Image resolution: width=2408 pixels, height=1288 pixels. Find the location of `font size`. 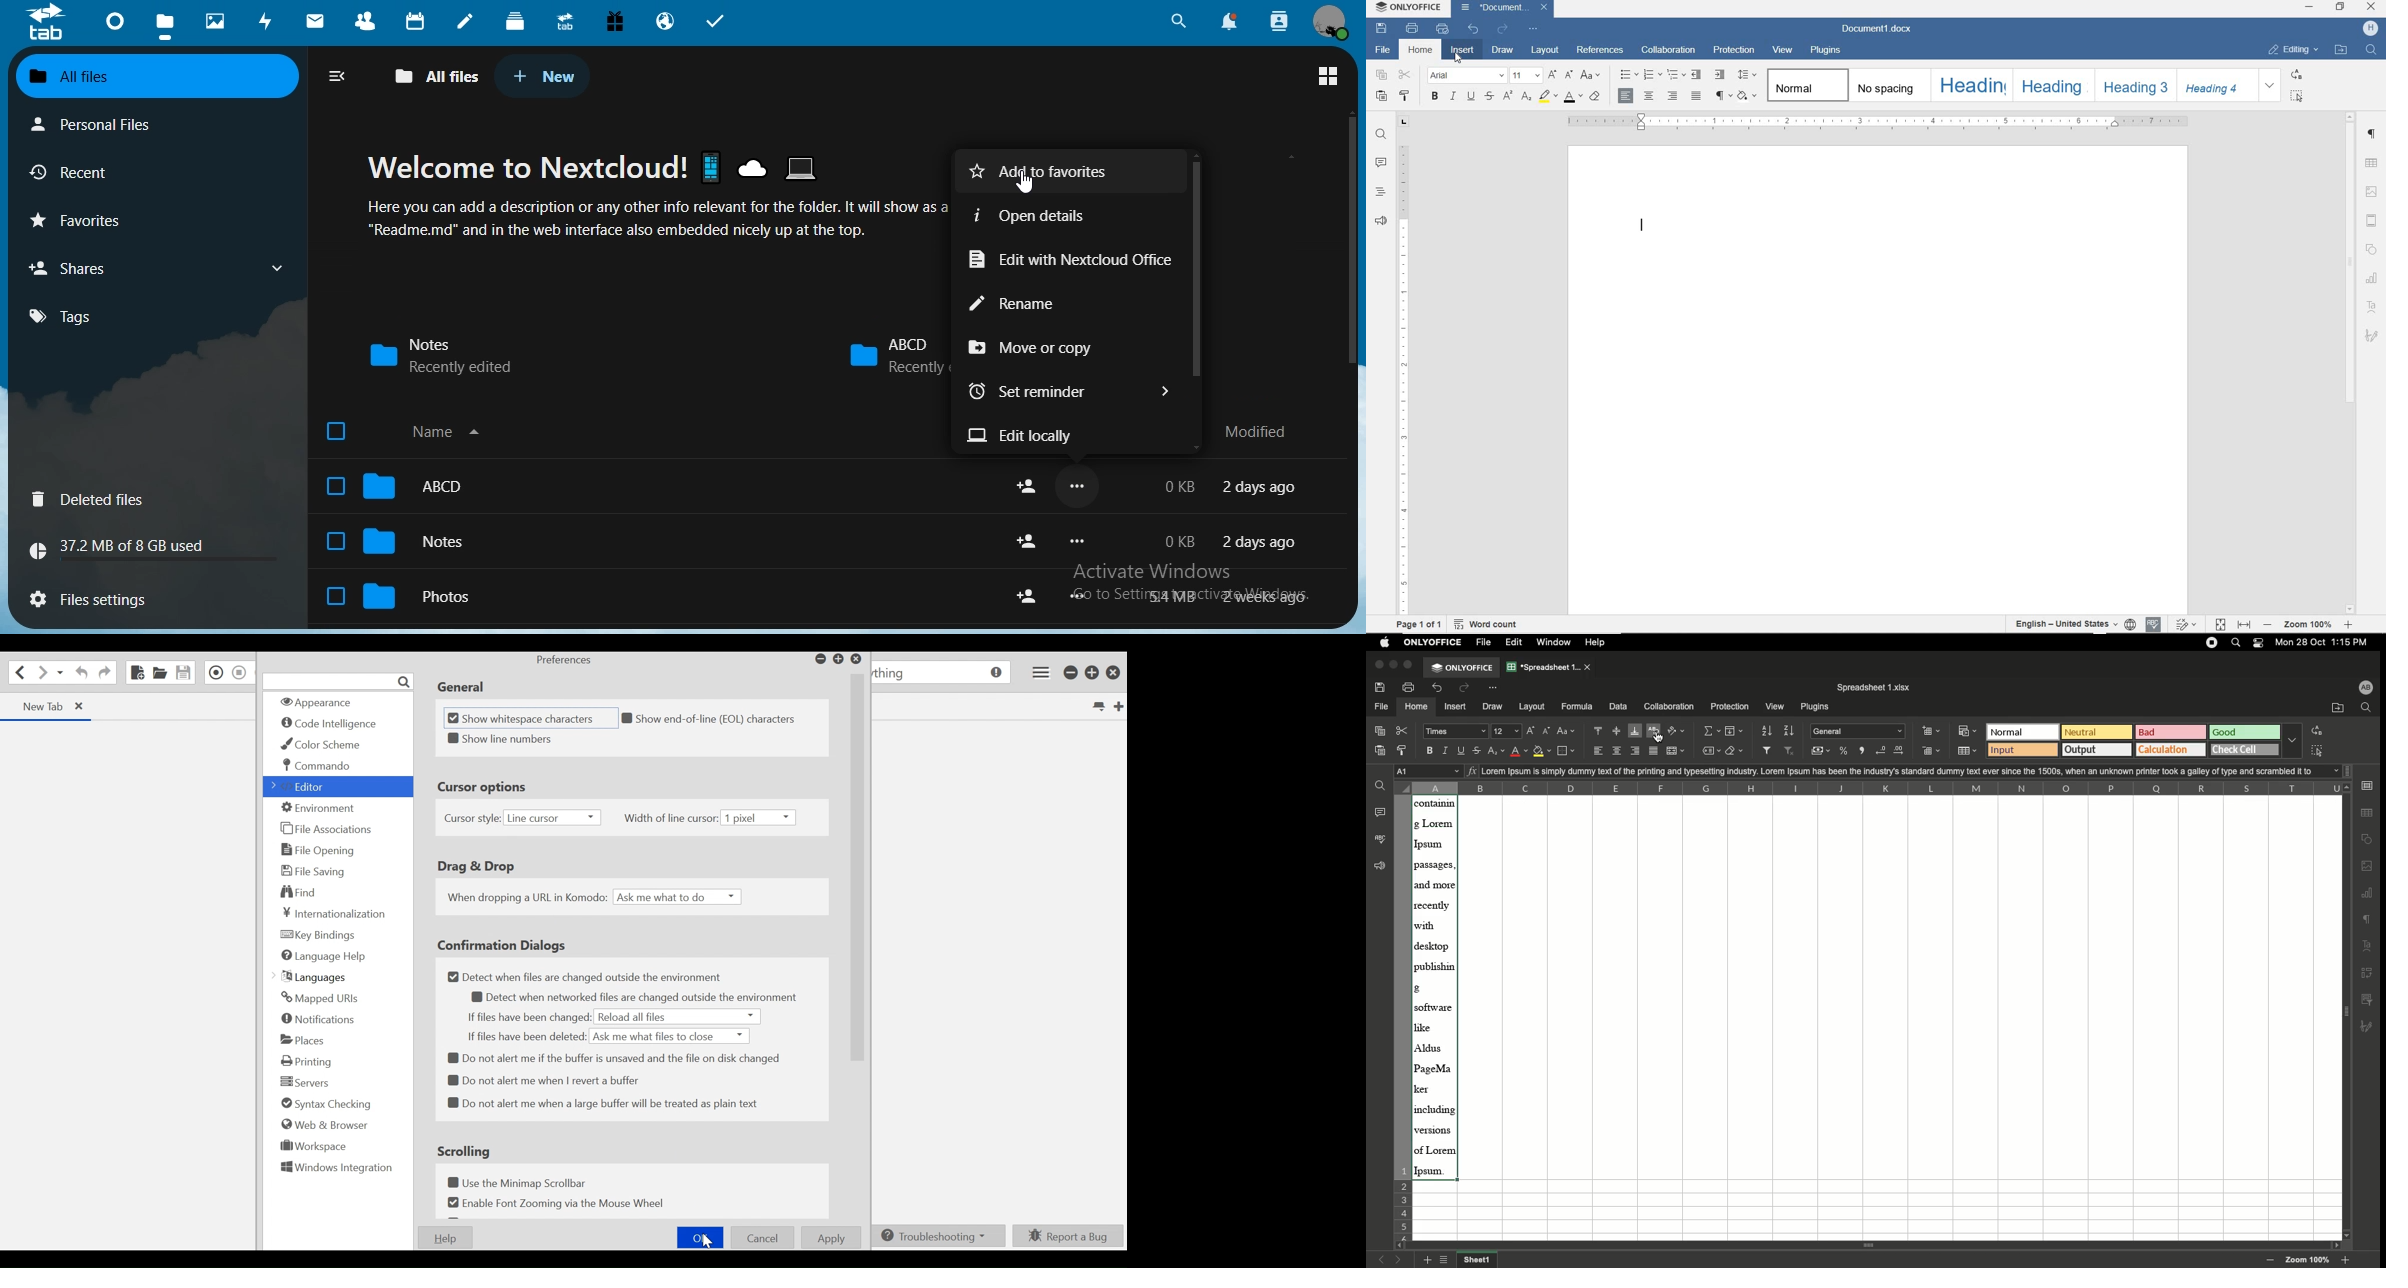

font size is located at coordinates (1523, 76).